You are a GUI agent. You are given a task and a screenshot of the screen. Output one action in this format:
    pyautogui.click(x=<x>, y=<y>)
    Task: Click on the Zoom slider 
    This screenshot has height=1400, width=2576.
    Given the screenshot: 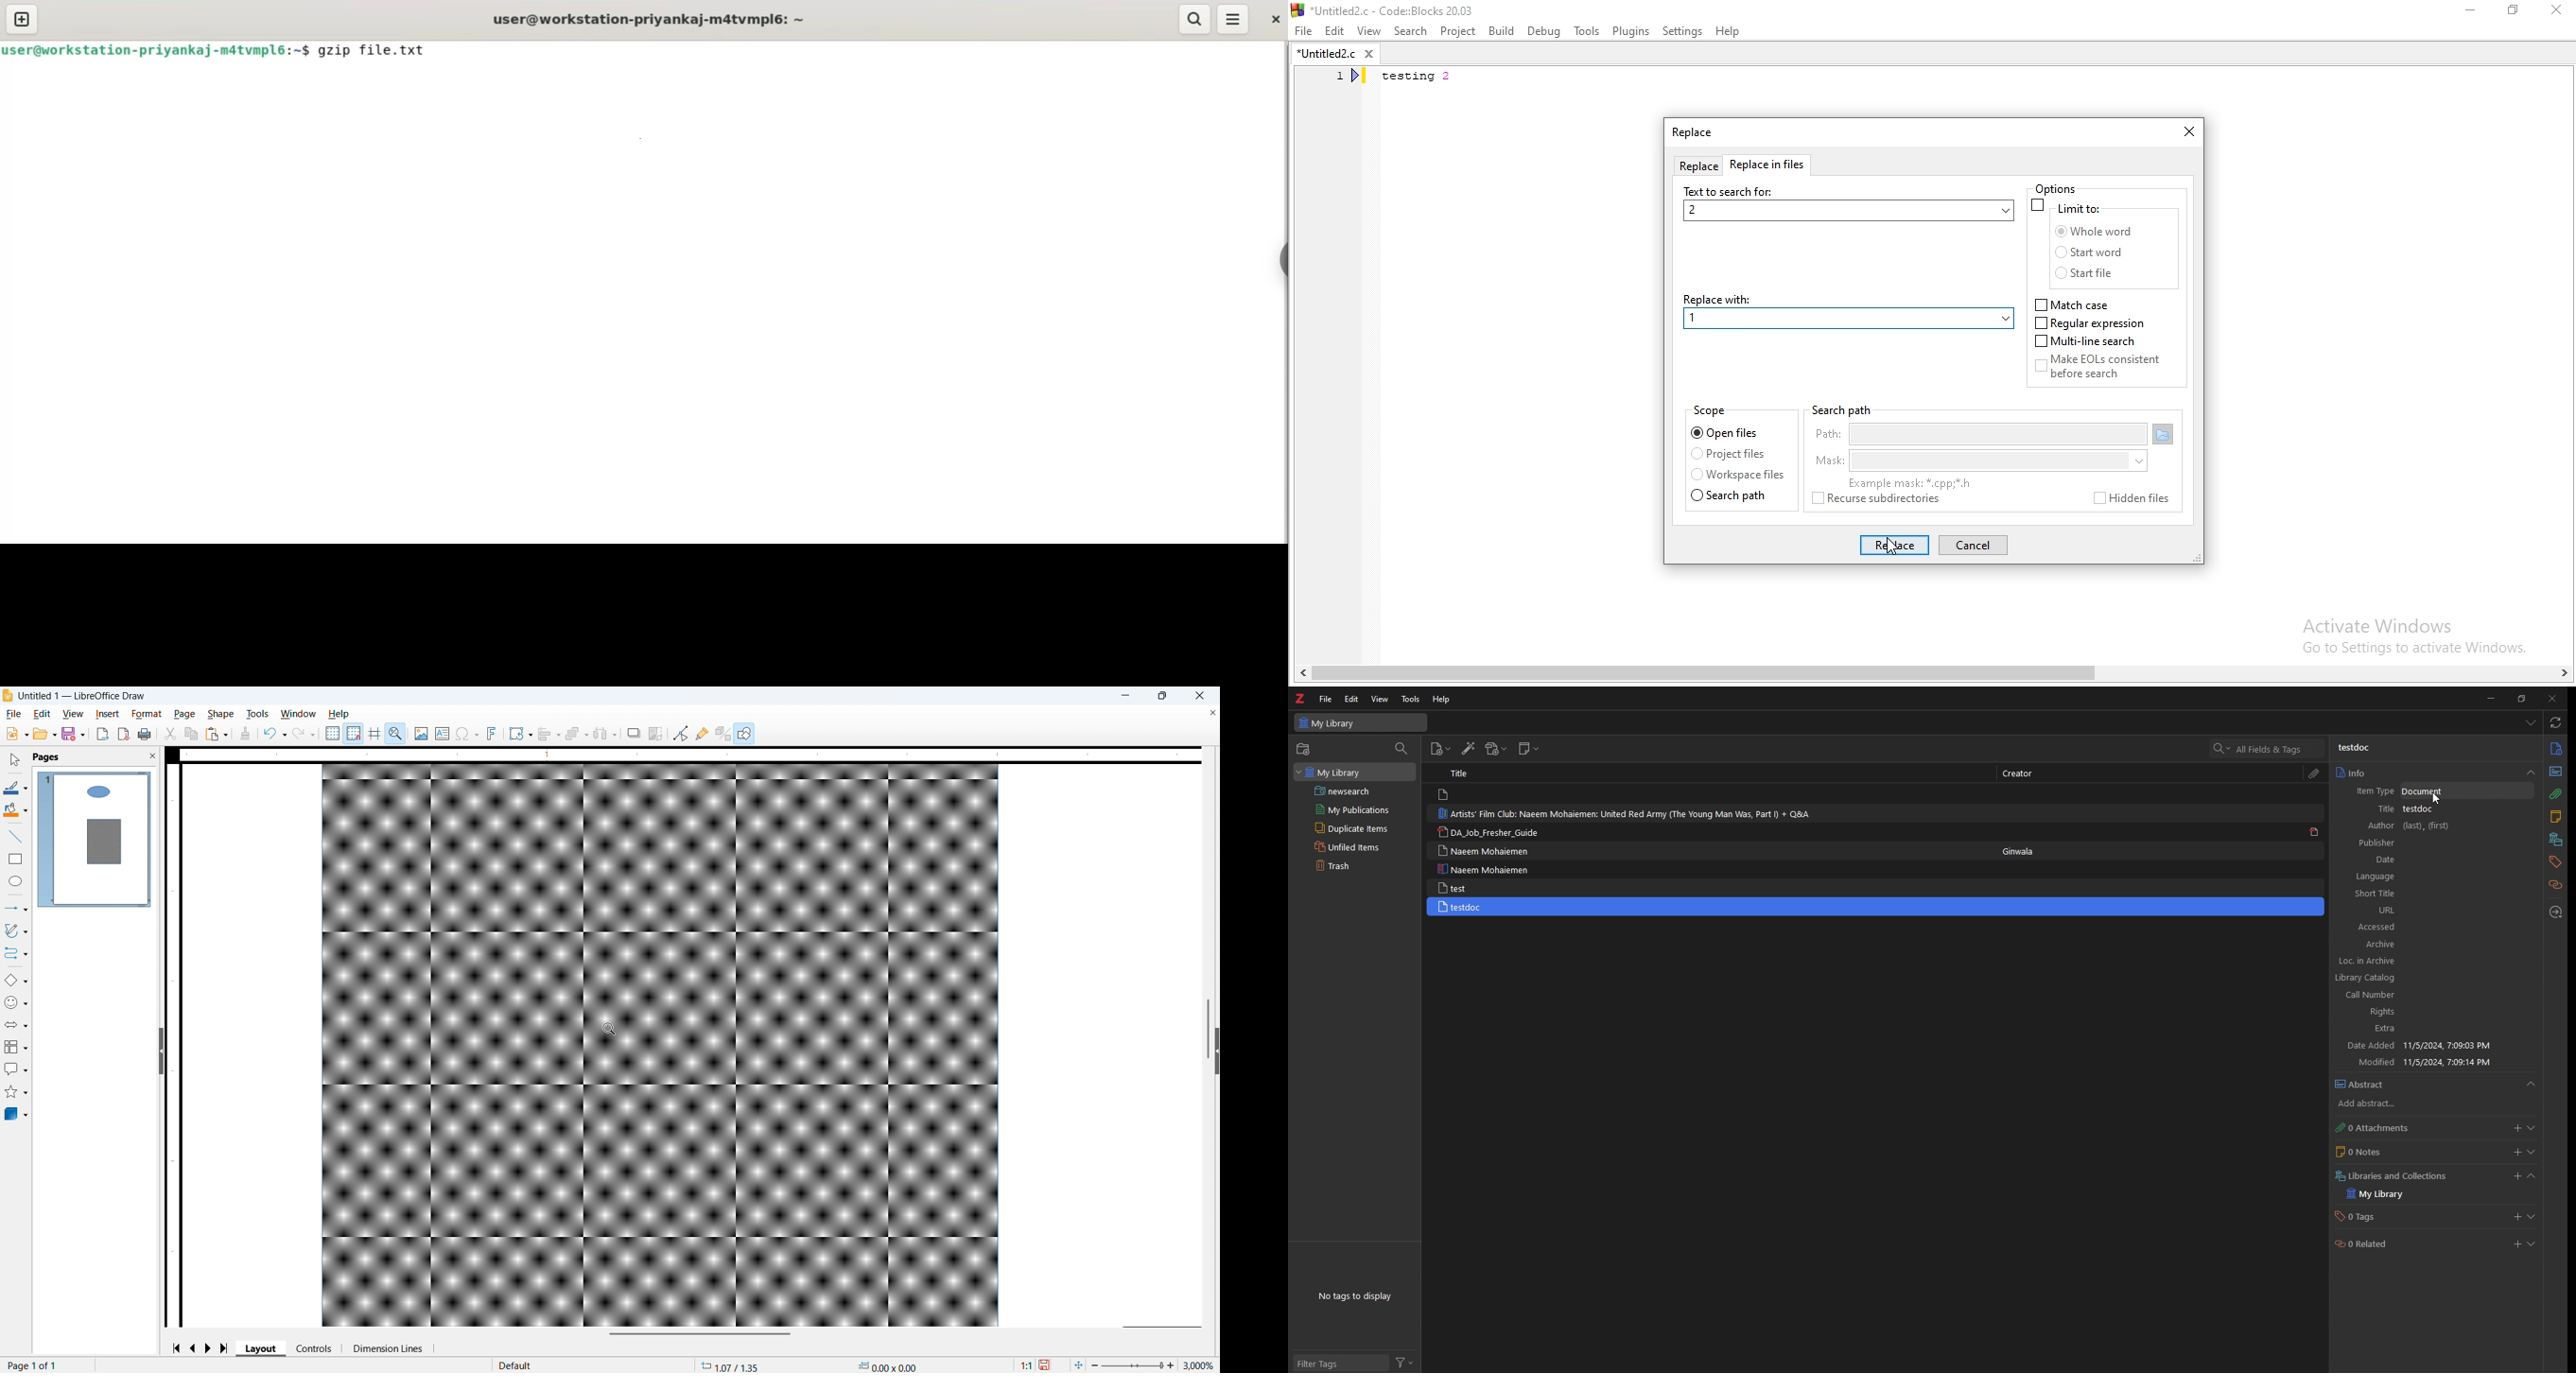 What is the action you would take?
    pyautogui.click(x=1135, y=1366)
    